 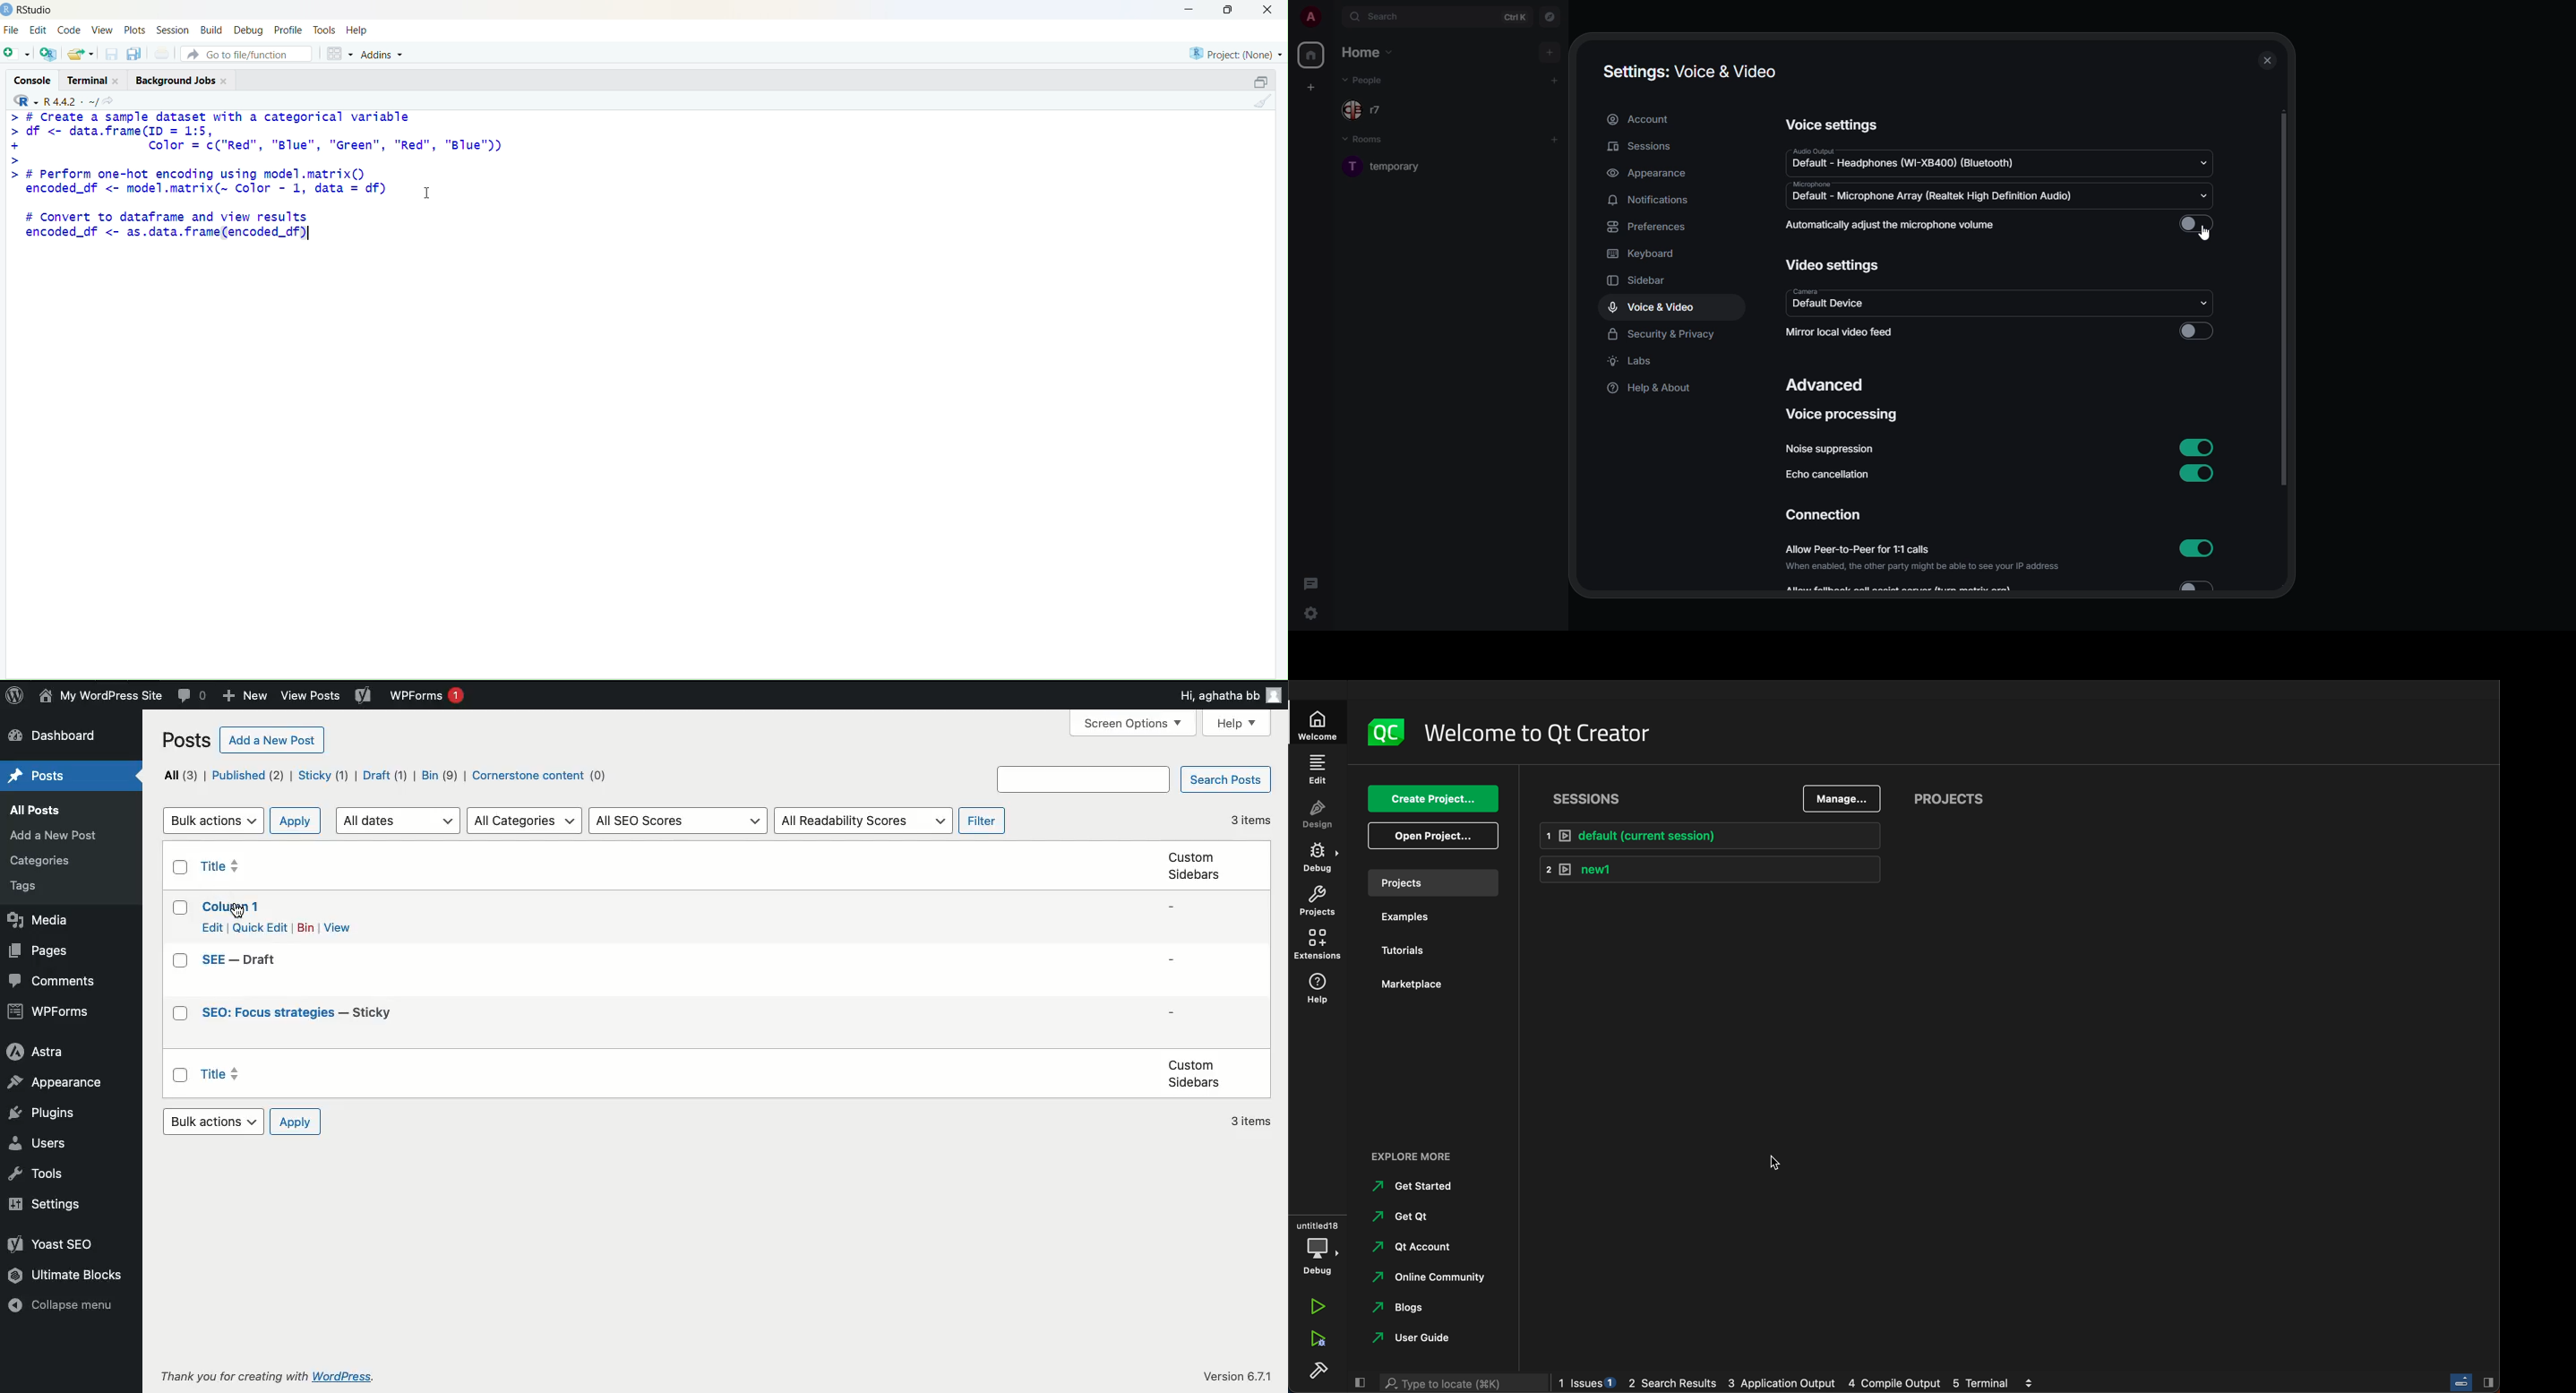 I want to click on session, so click(x=173, y=30).